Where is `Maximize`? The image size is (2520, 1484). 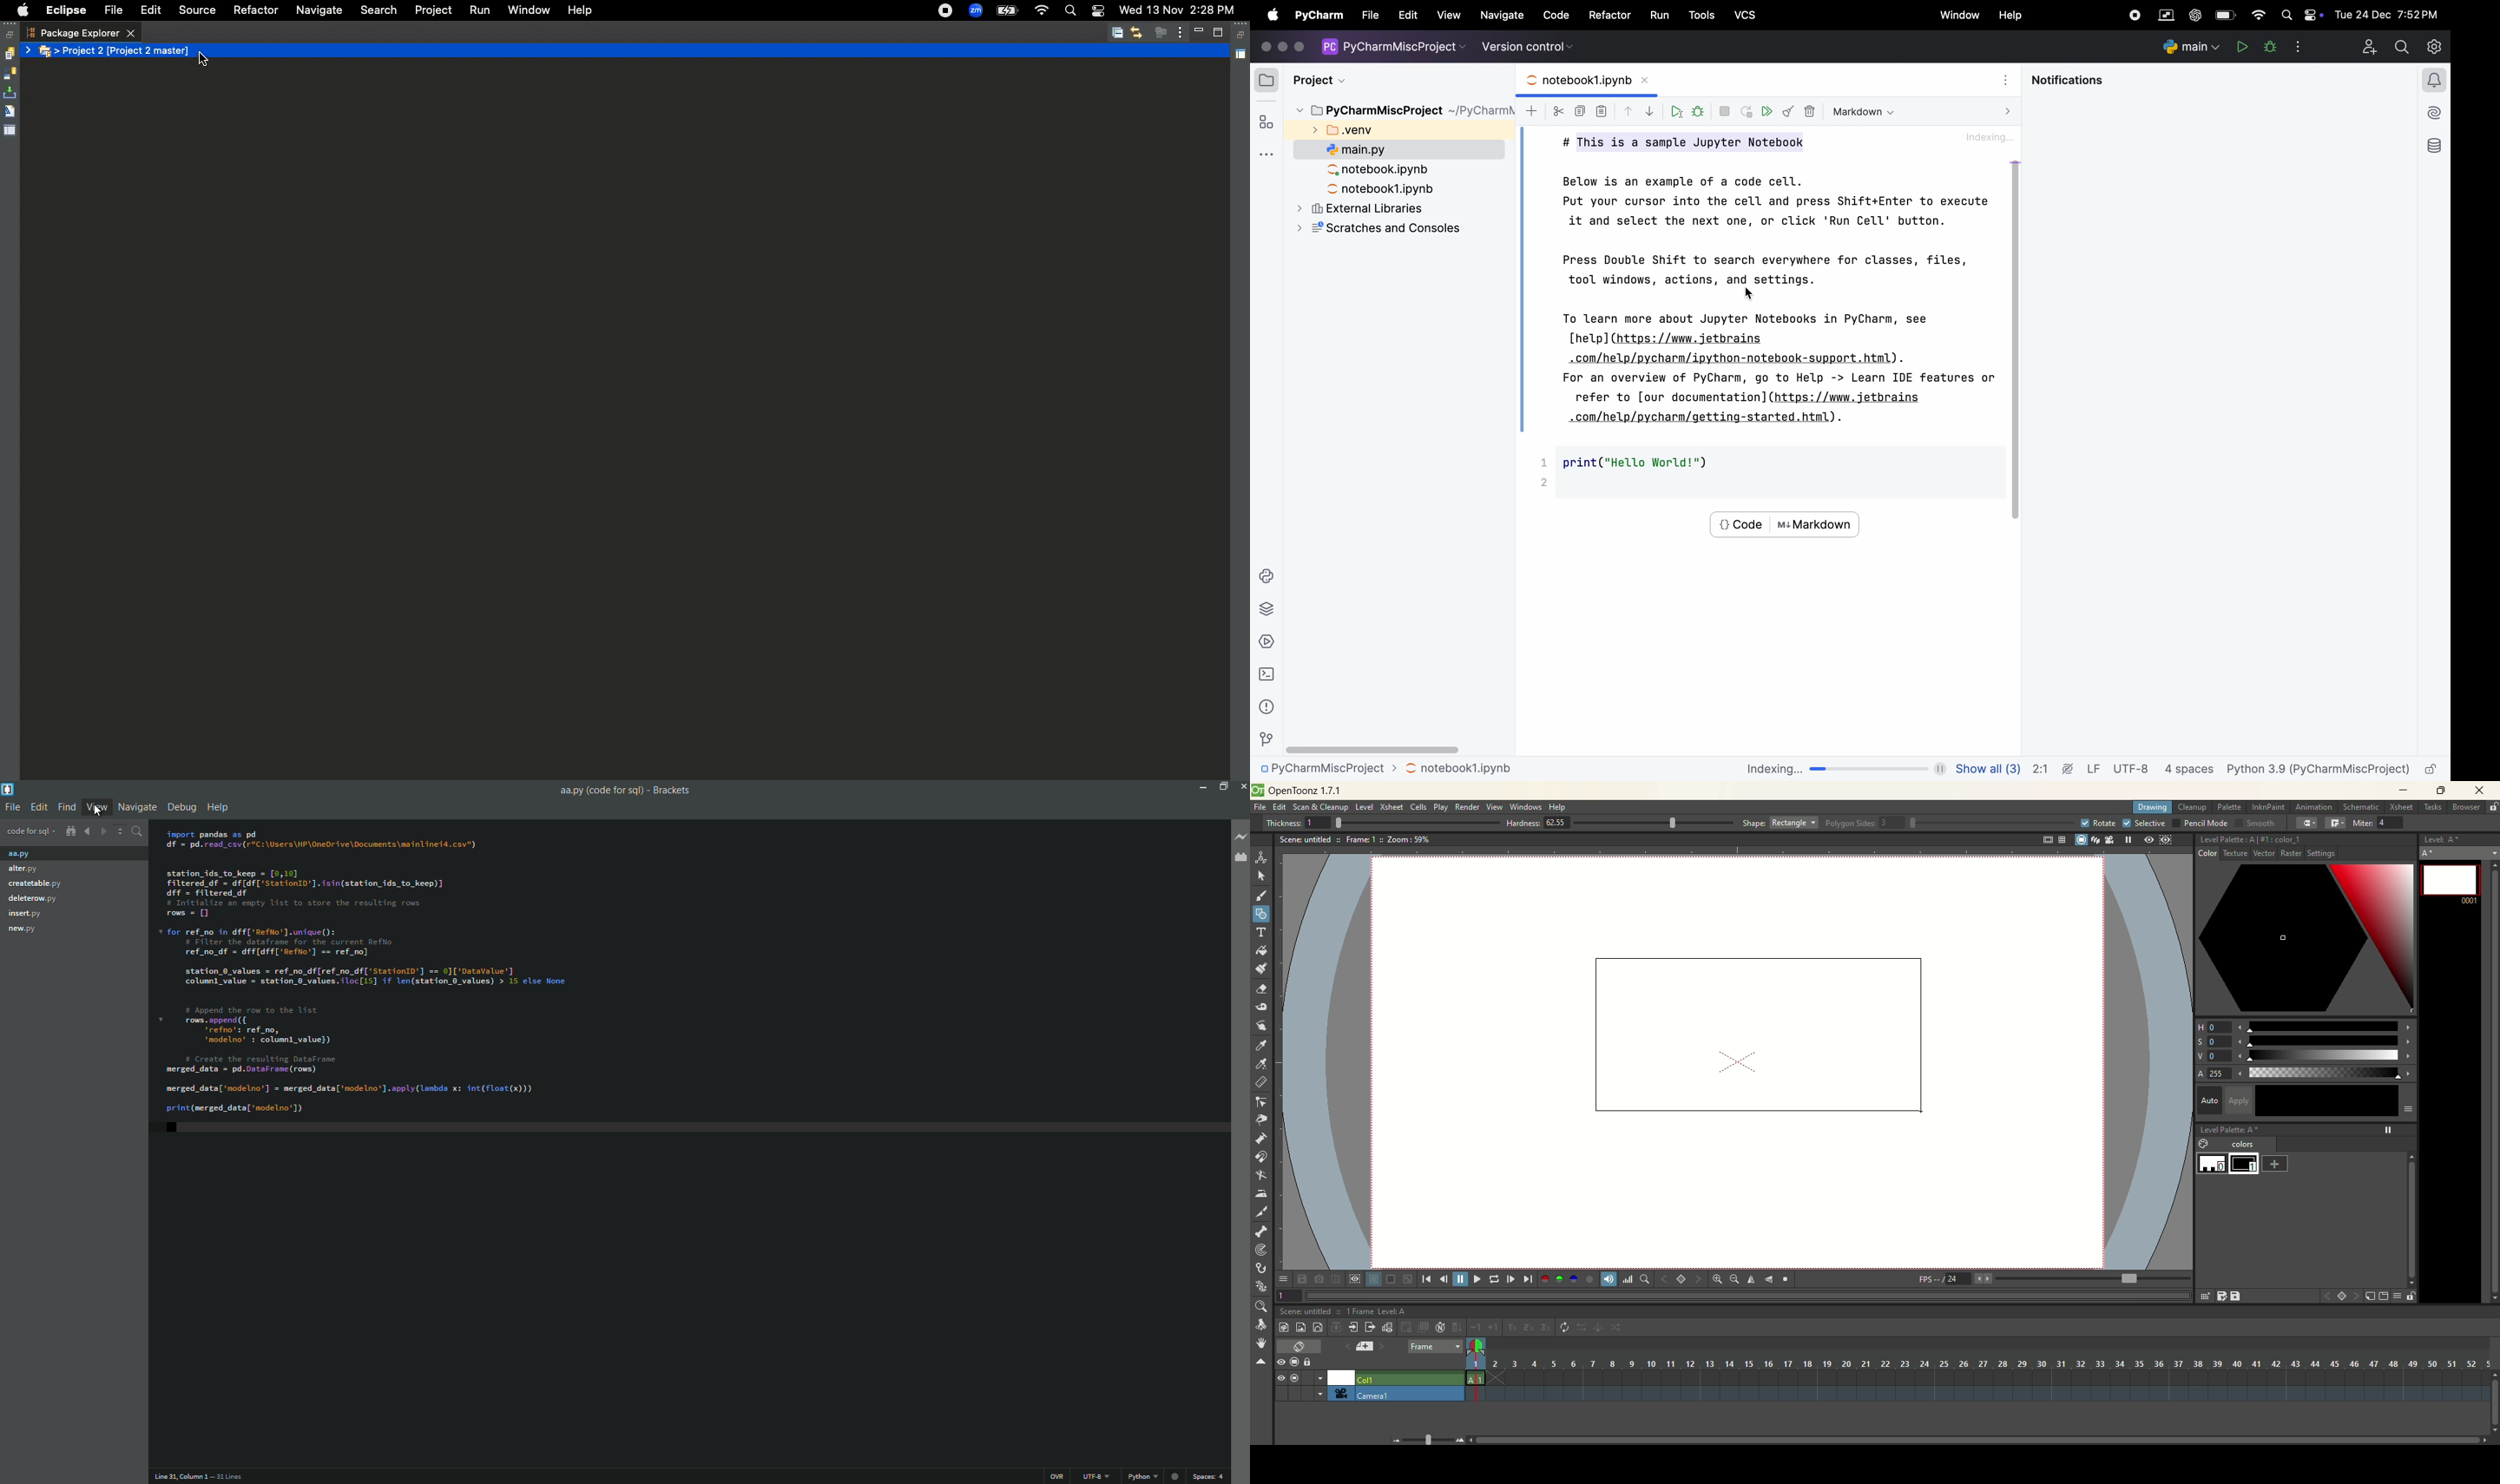
Maximize is located at coordinates (1220, 32).